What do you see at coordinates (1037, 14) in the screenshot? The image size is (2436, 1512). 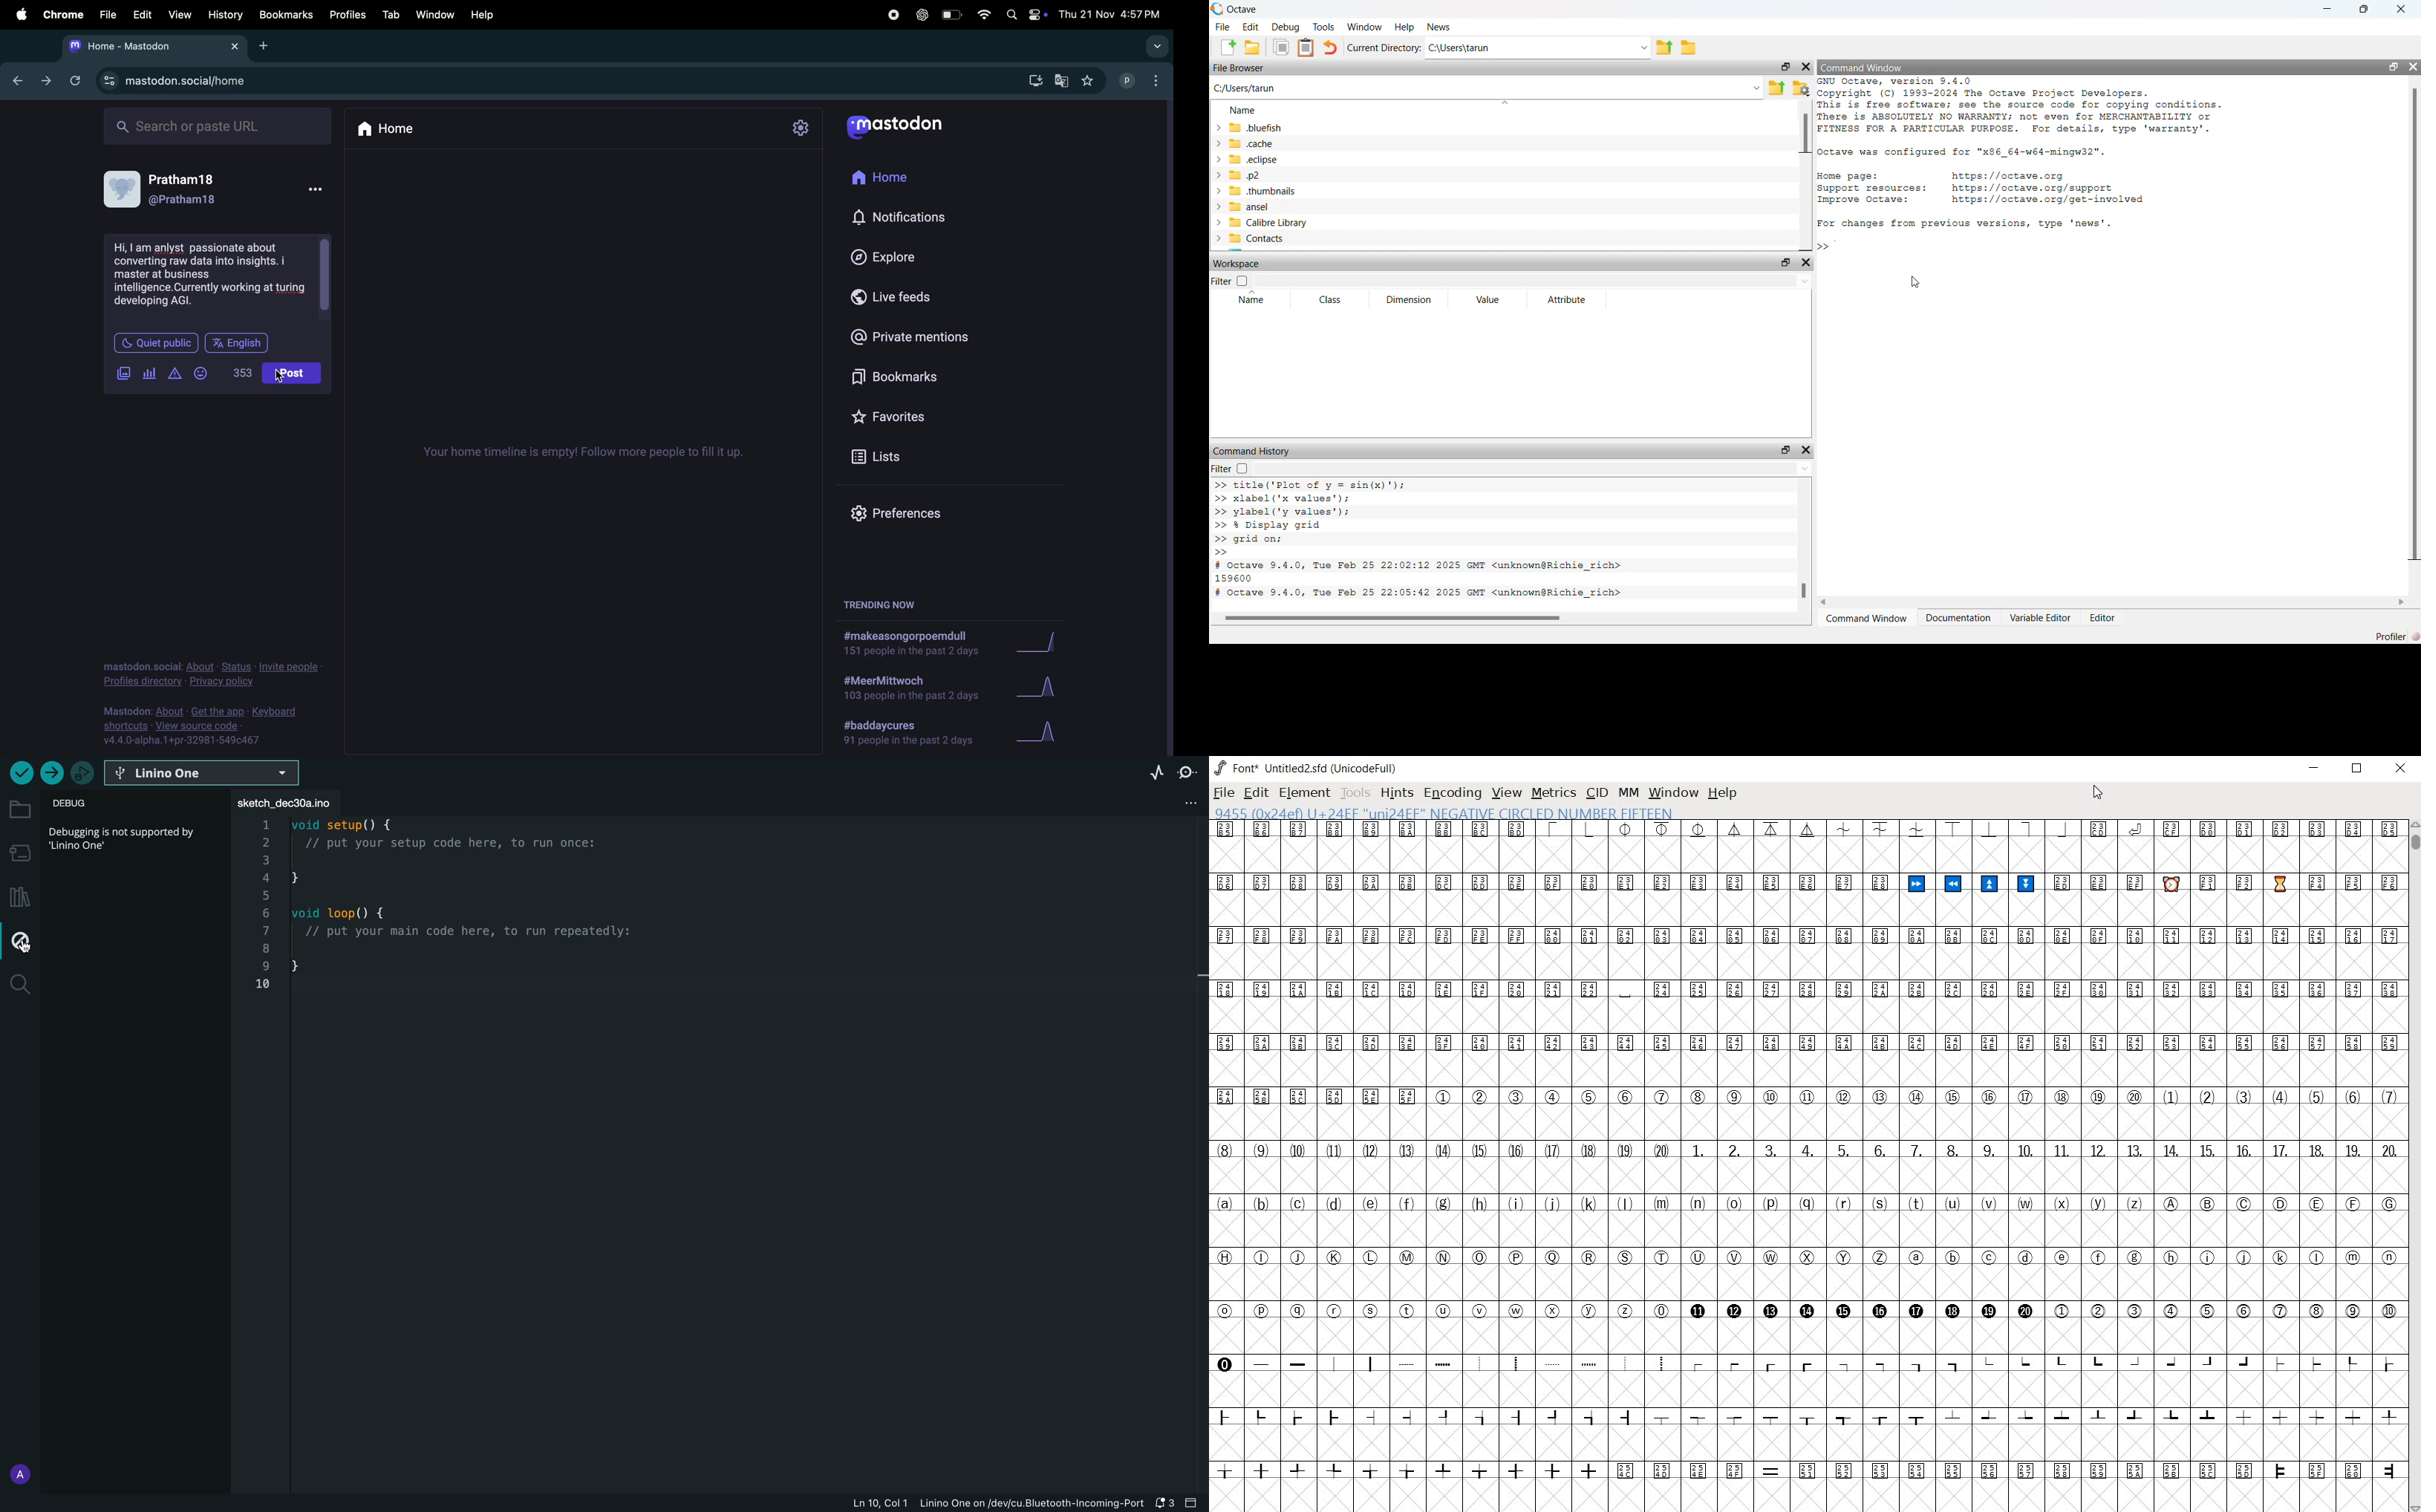 I see `apple widgets` at bounding box center [1037, 14].